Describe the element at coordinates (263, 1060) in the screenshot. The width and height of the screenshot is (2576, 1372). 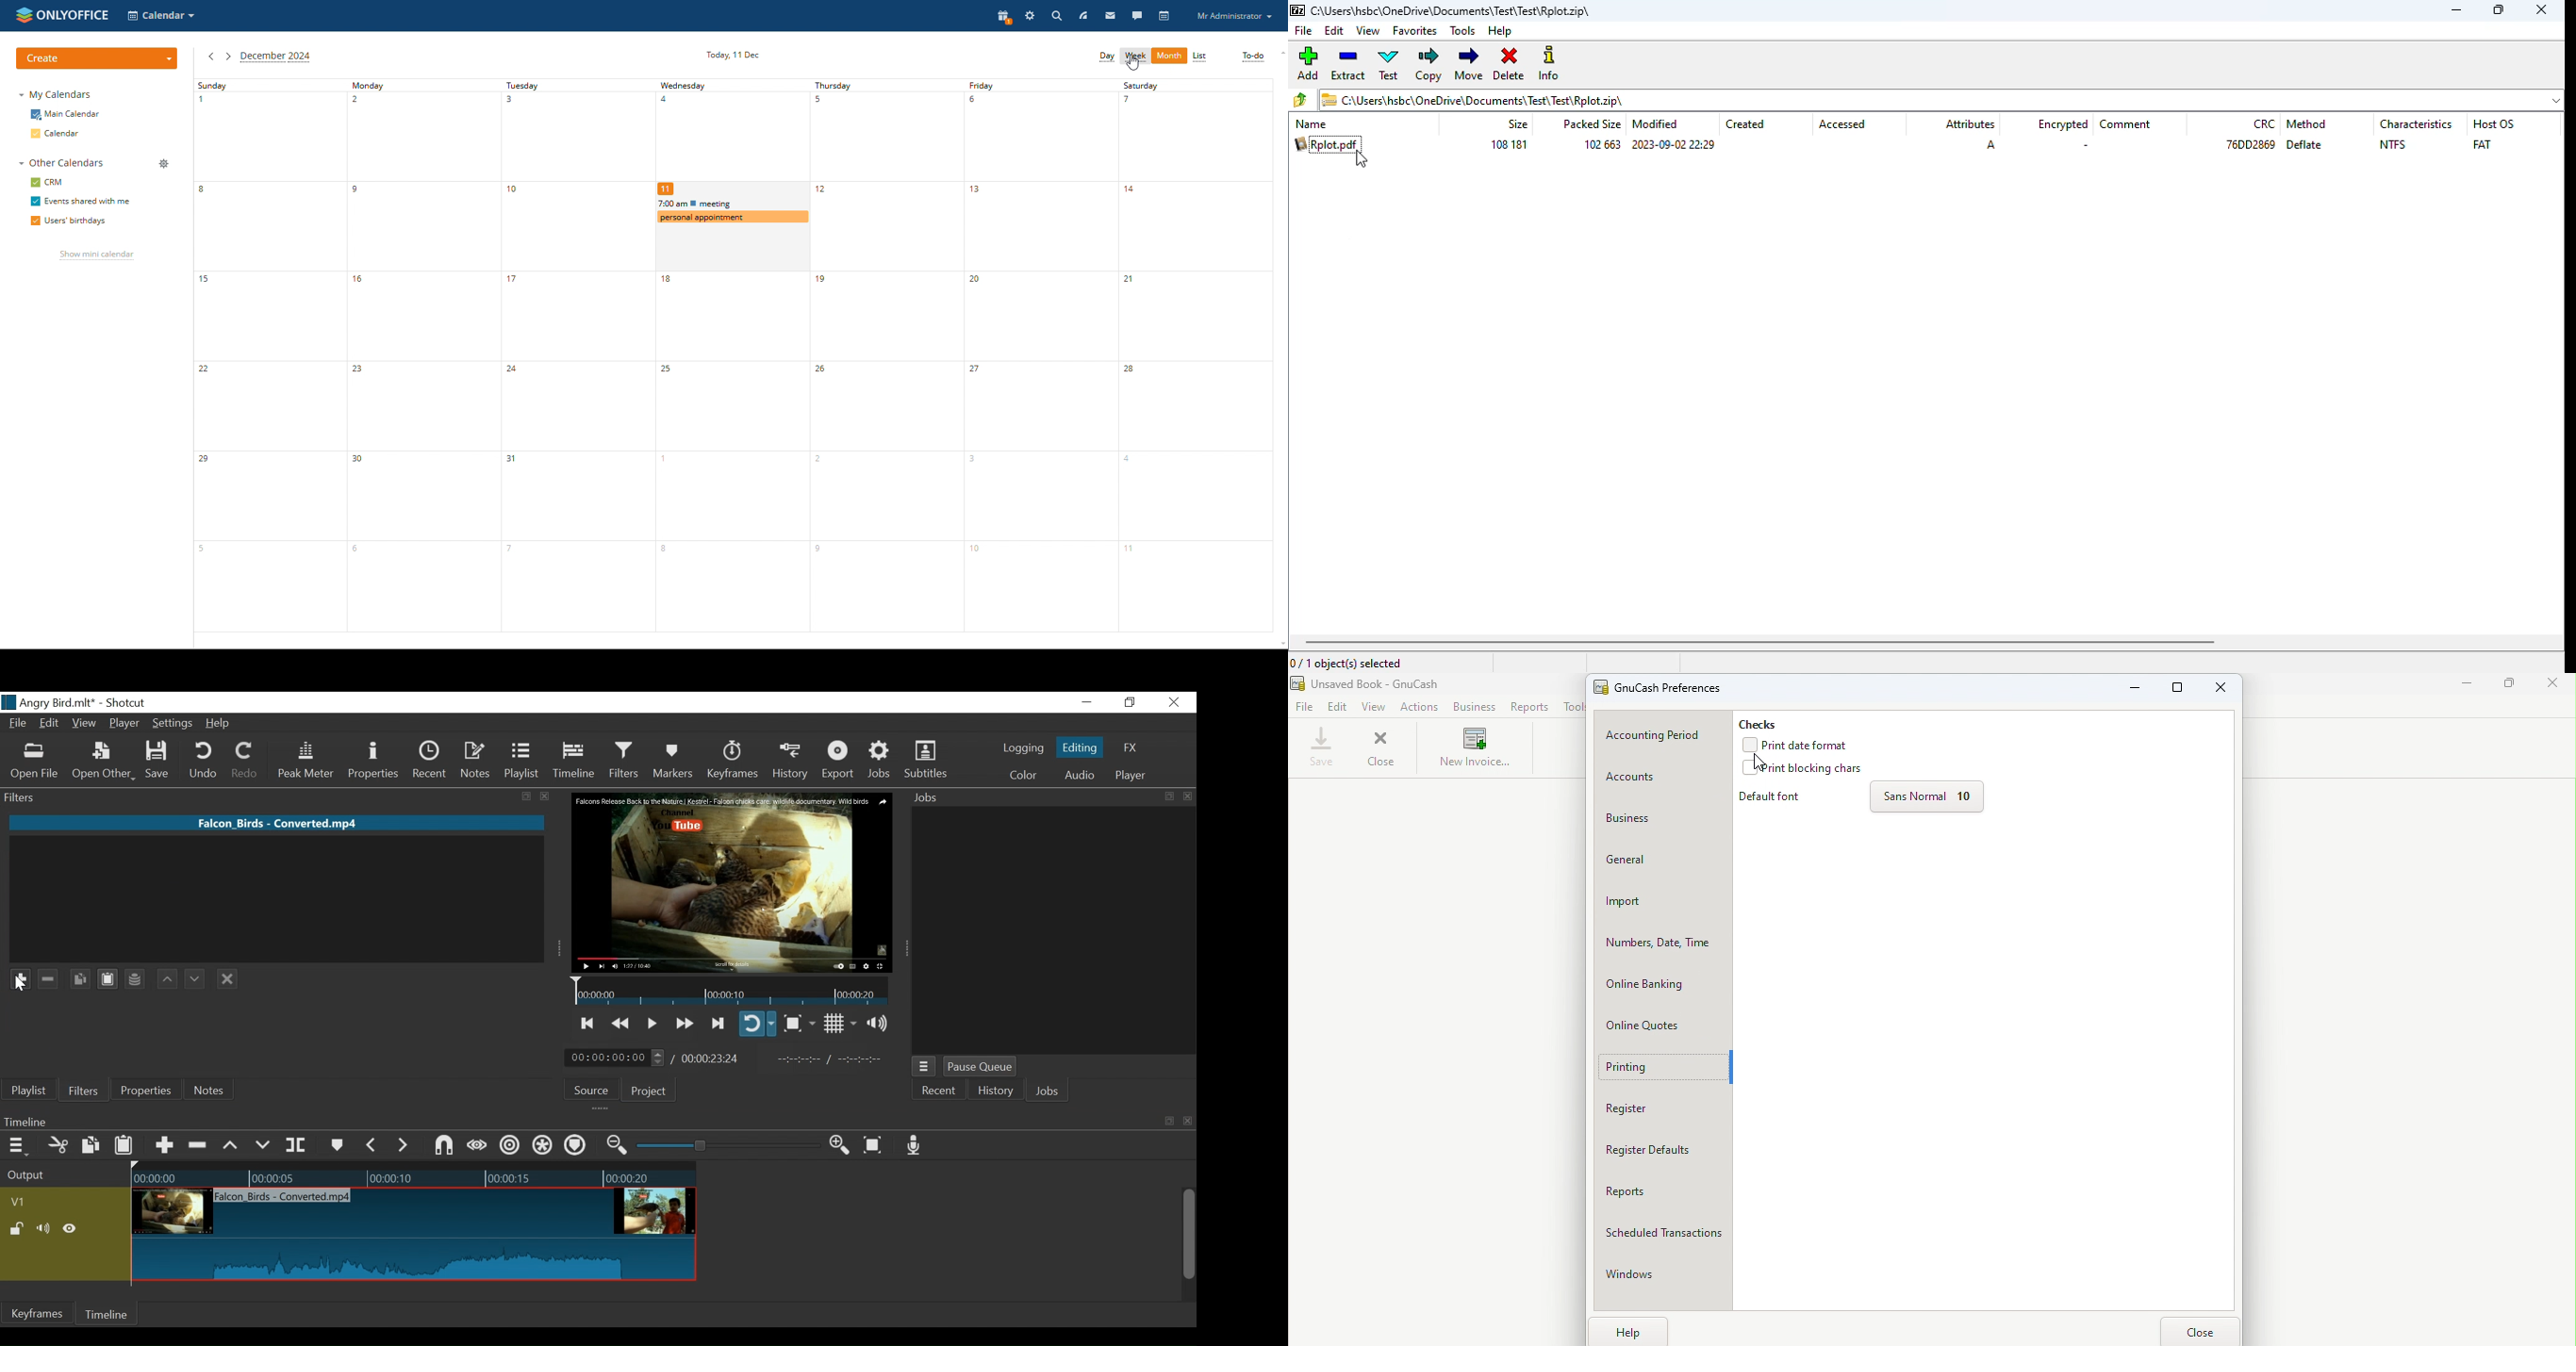
I see `View as icons` at that location.